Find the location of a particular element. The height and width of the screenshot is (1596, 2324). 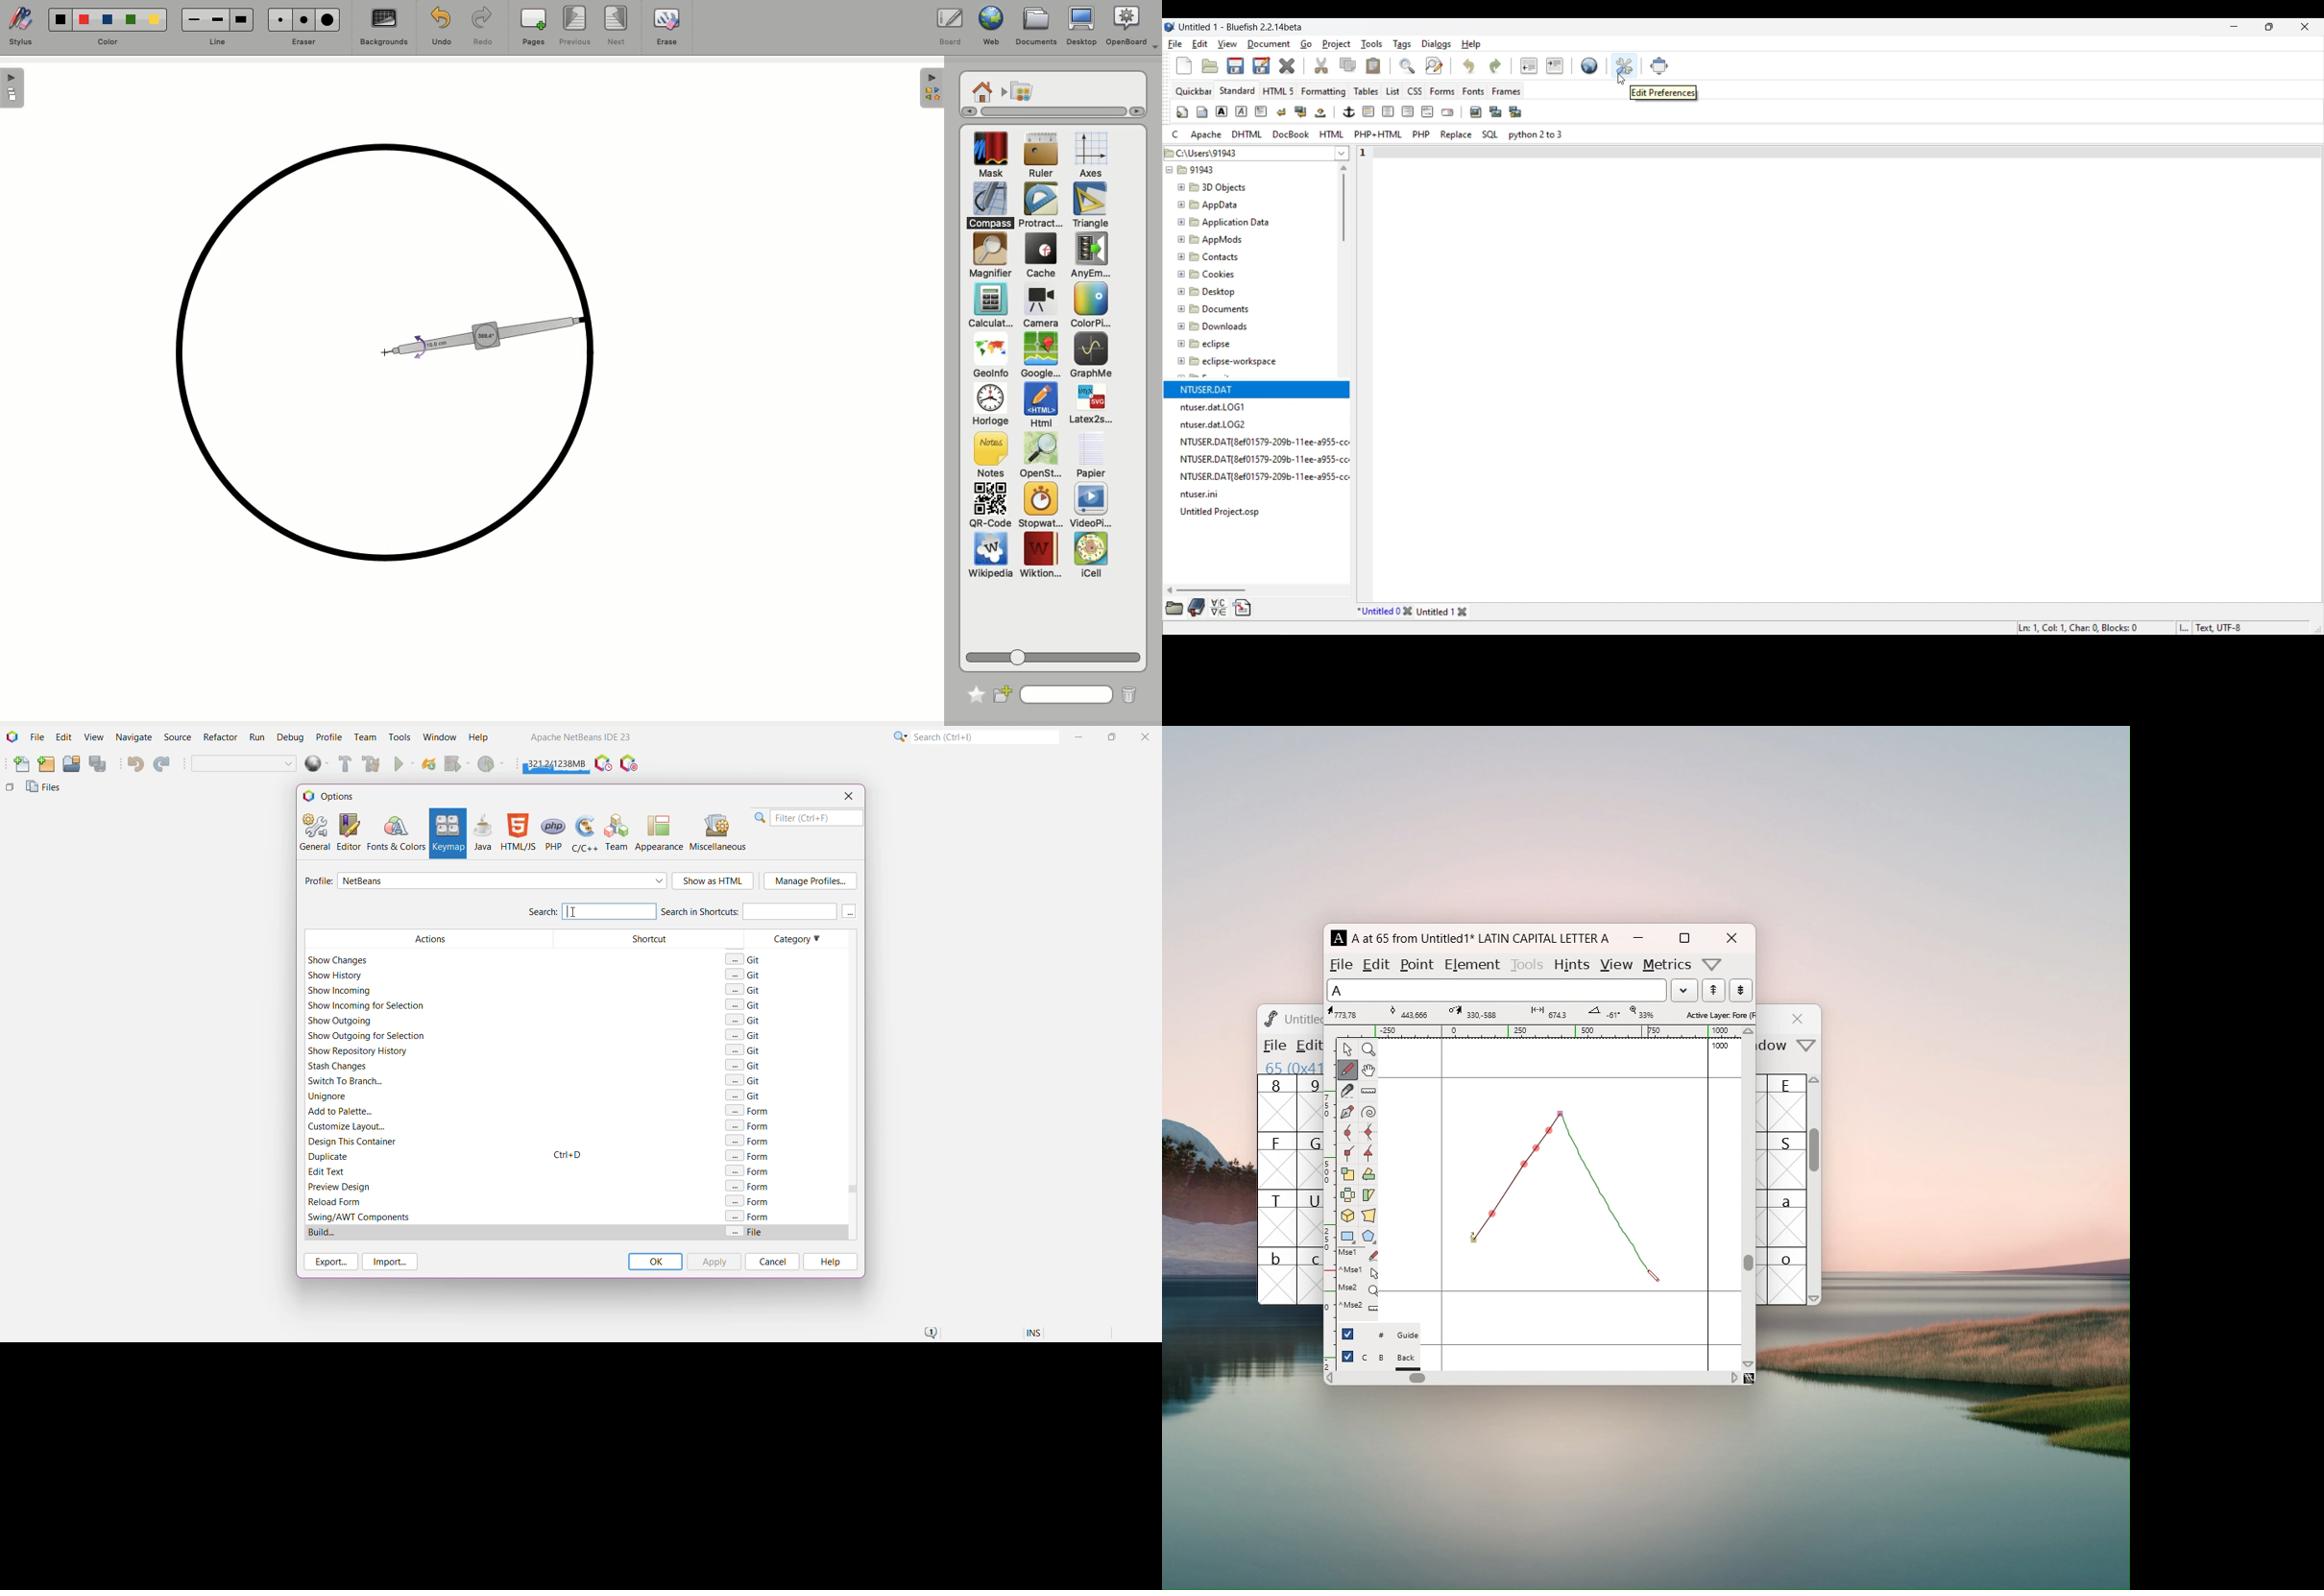

Pages is located at coordinates (533, 28).